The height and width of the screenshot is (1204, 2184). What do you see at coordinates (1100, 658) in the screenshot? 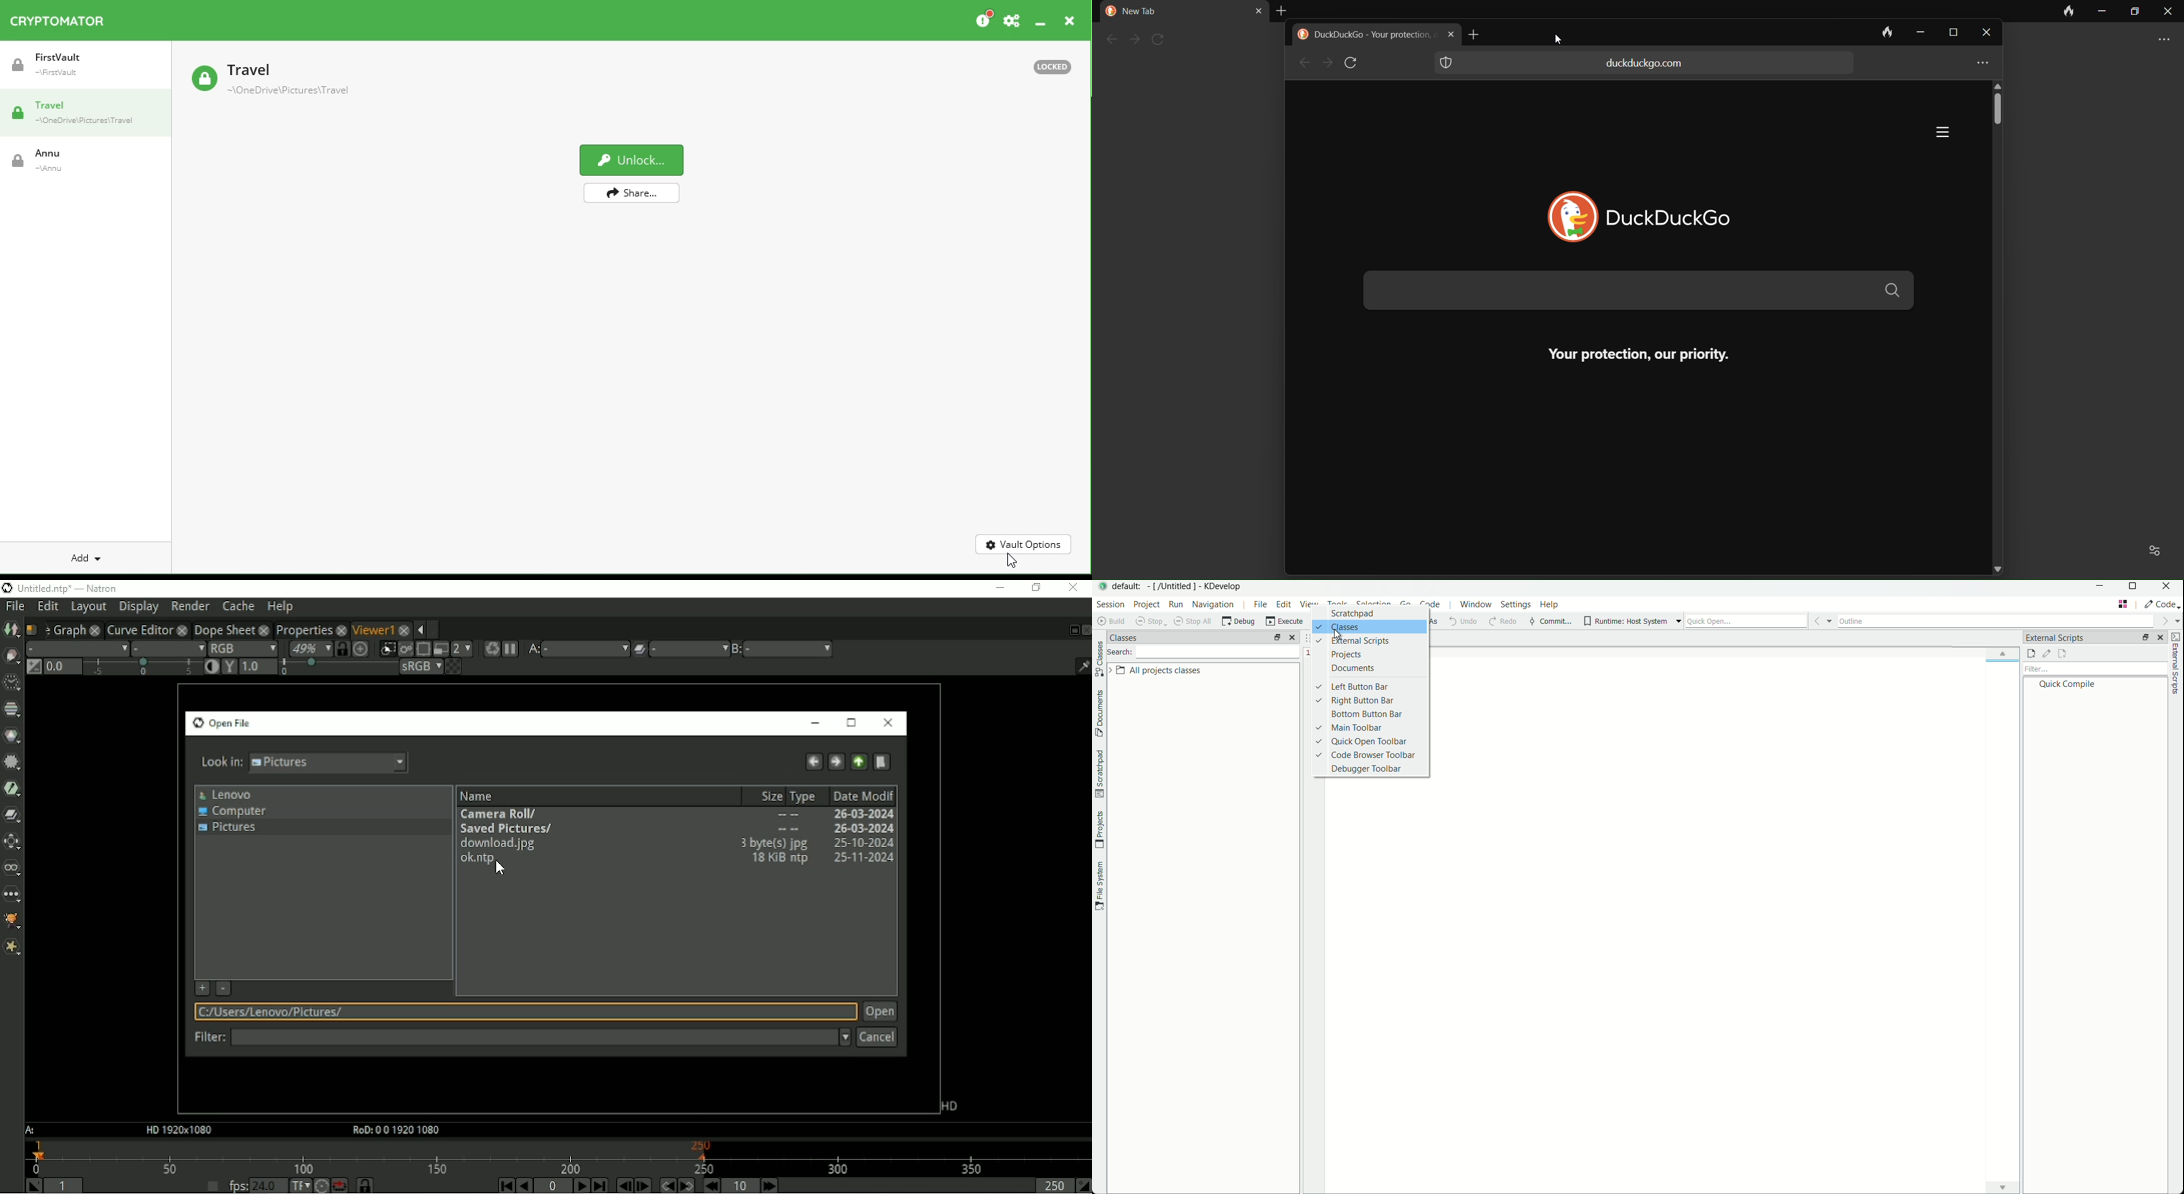
I see `classes` at bounding box center [1100, 658].